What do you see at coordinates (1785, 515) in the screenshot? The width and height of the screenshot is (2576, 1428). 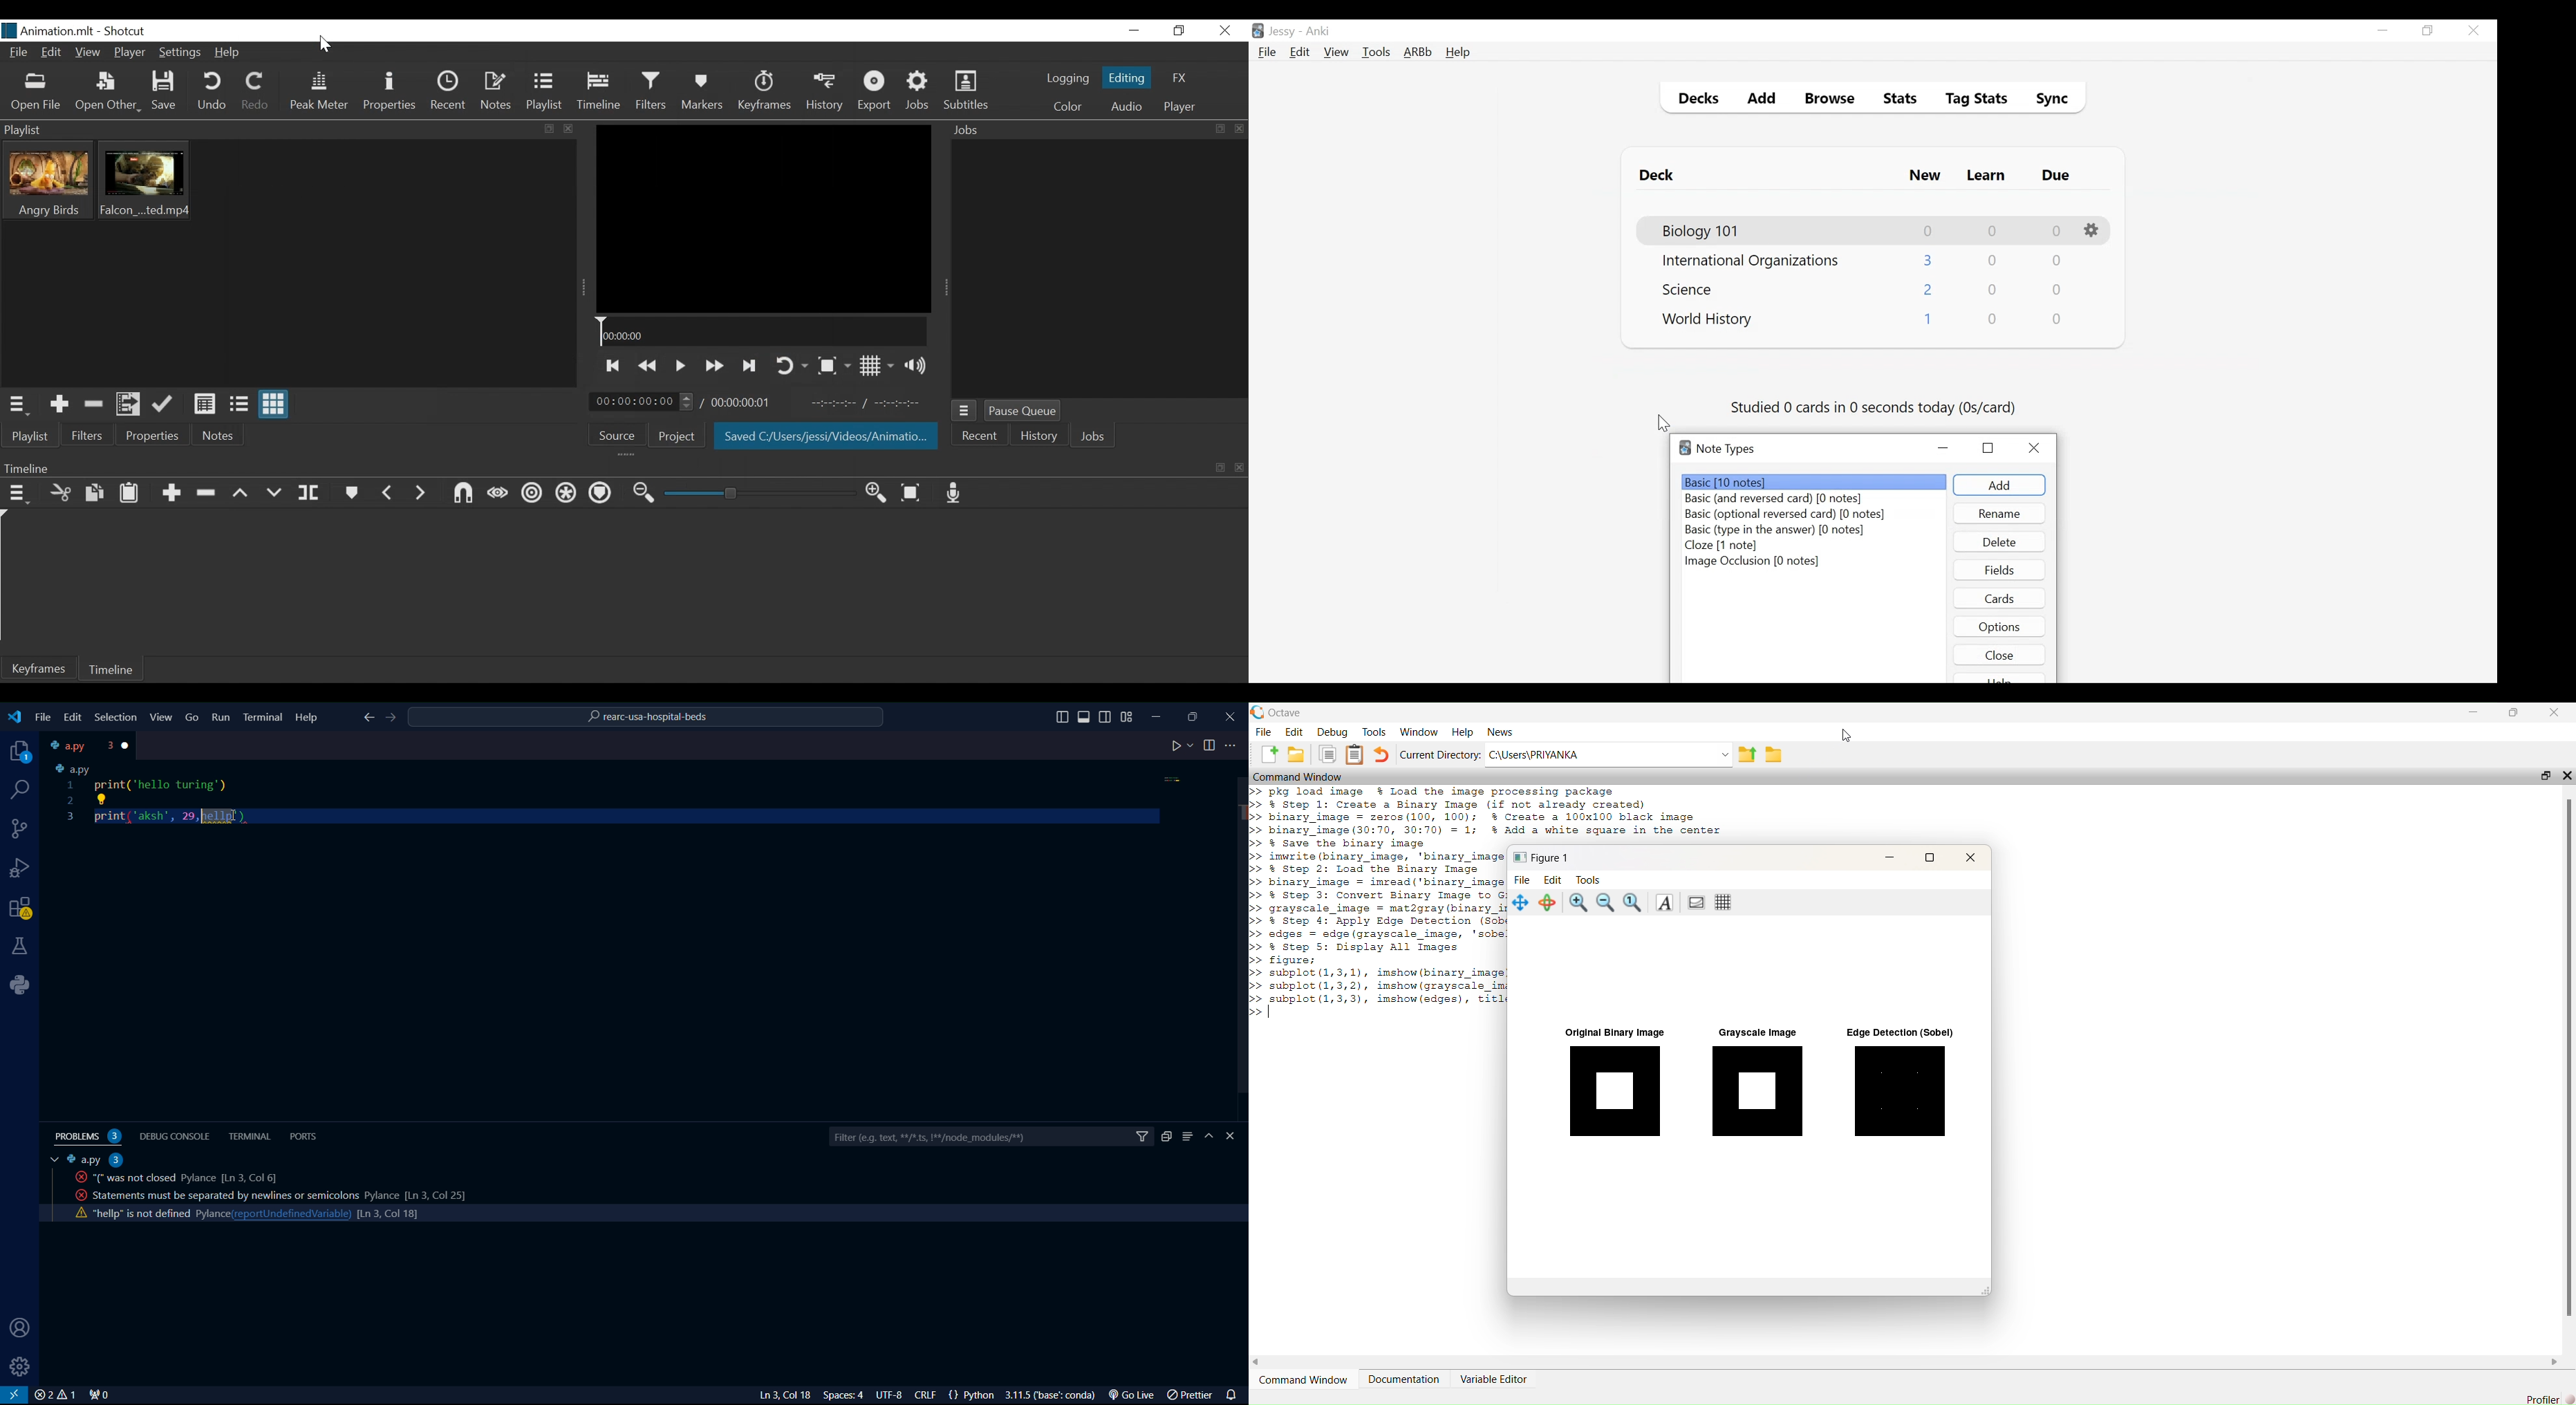 I see `Basic (optional reversed card) (number of notes)` at bounding box center [1785, 515].